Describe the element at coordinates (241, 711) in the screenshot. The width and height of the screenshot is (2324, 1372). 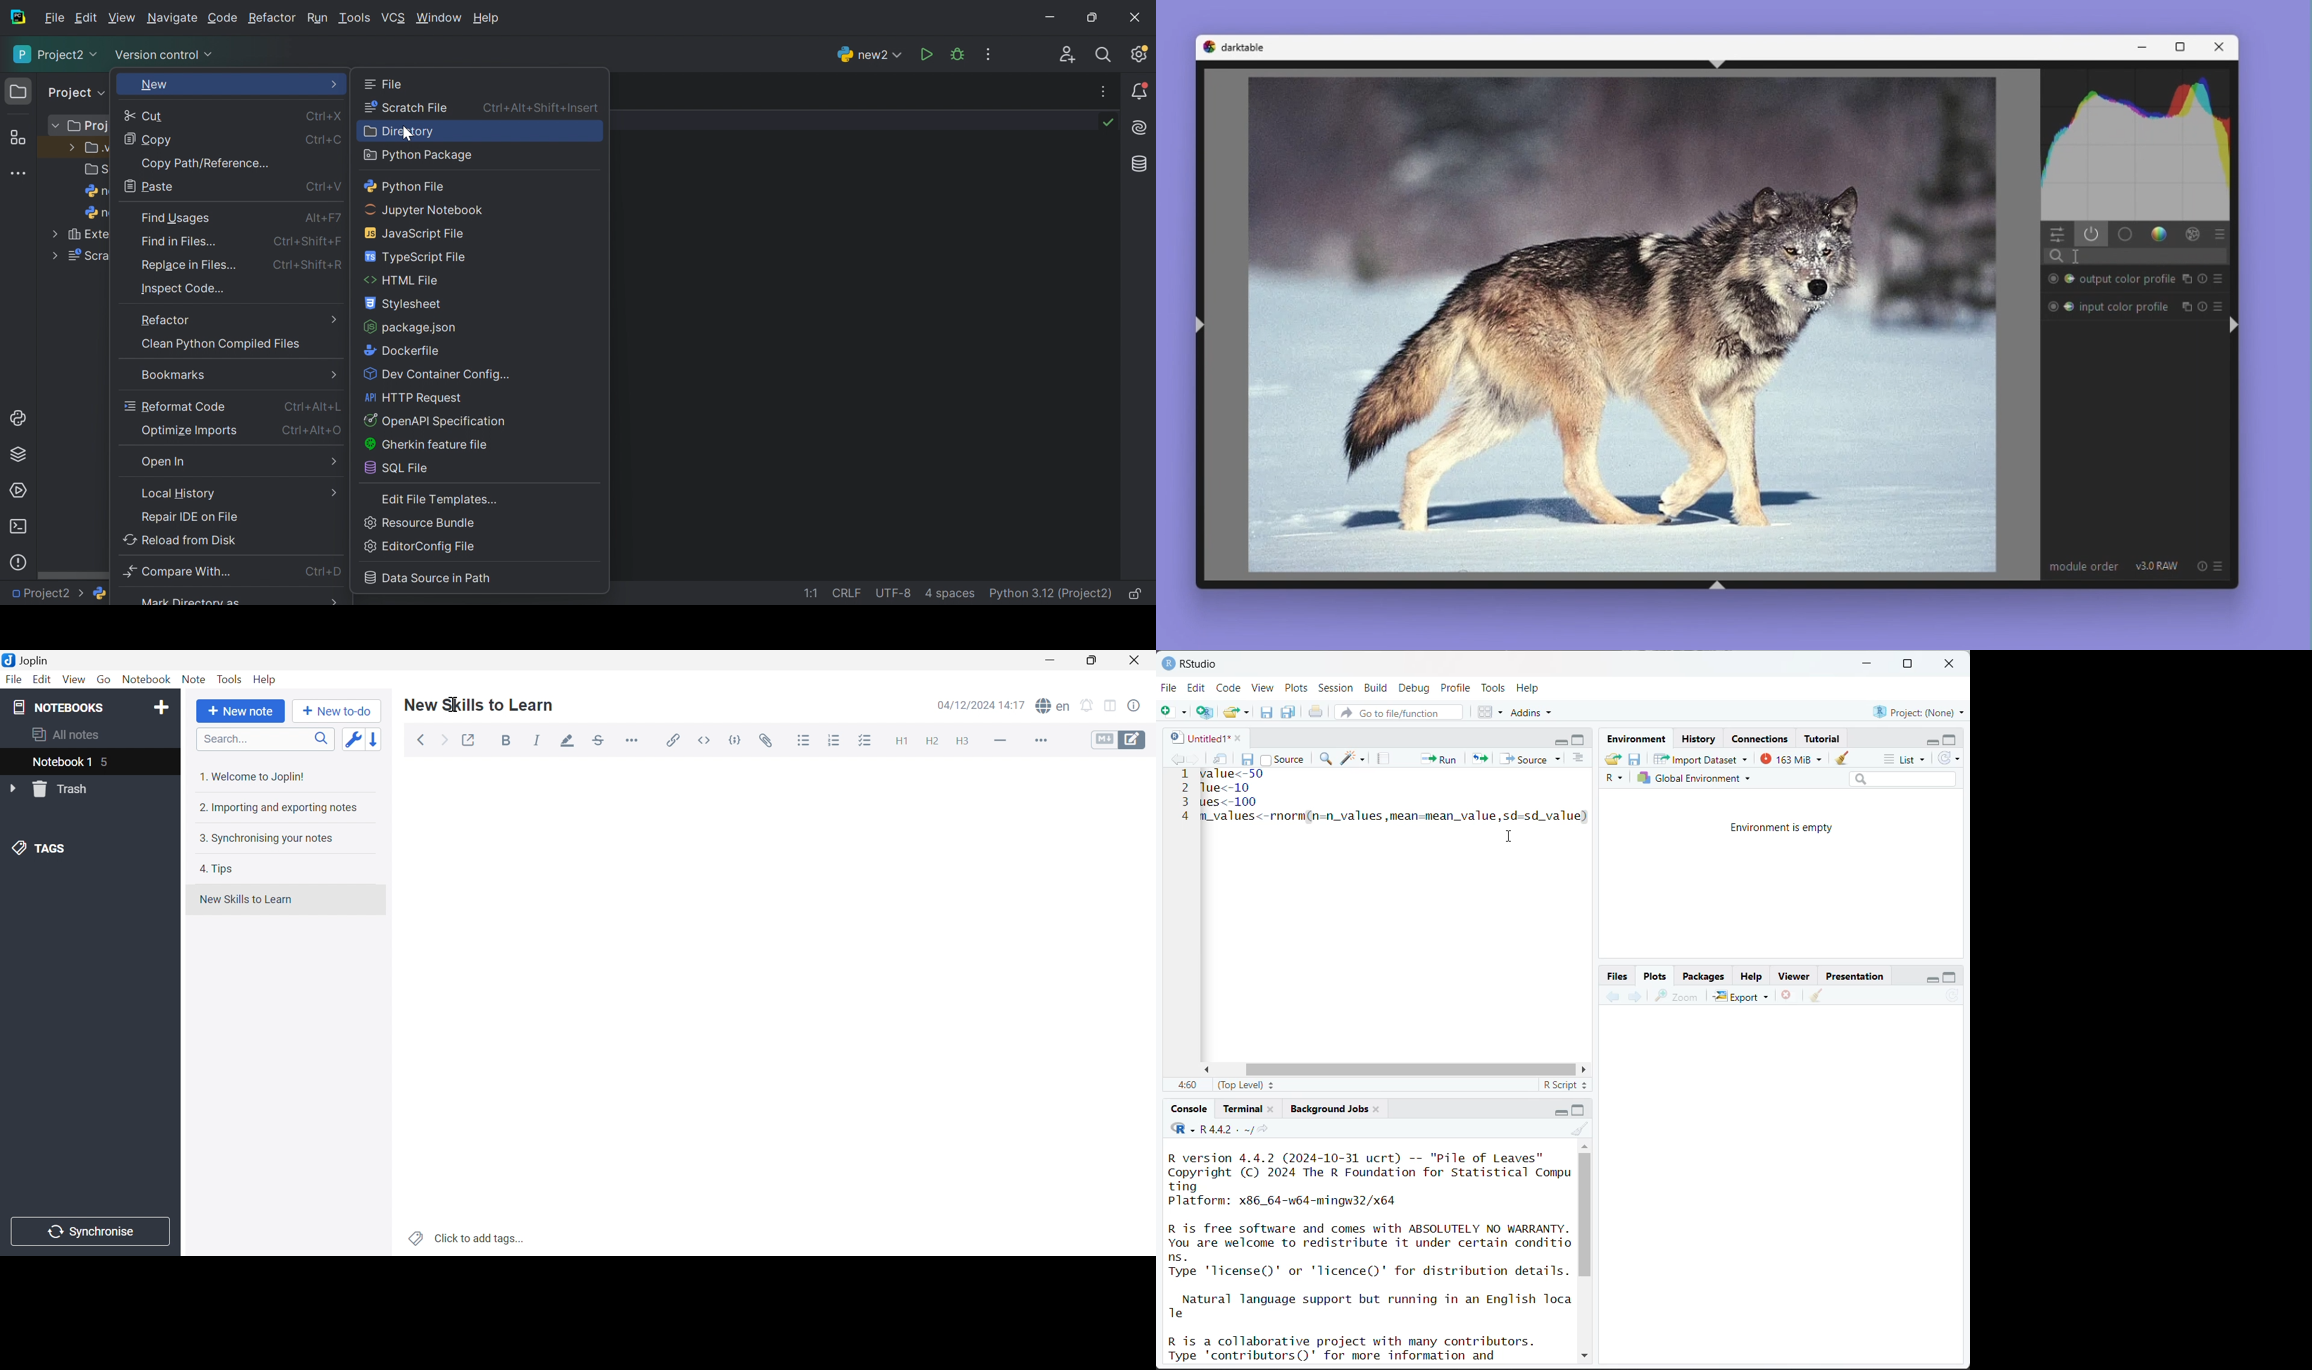
I see `New note` at that location.